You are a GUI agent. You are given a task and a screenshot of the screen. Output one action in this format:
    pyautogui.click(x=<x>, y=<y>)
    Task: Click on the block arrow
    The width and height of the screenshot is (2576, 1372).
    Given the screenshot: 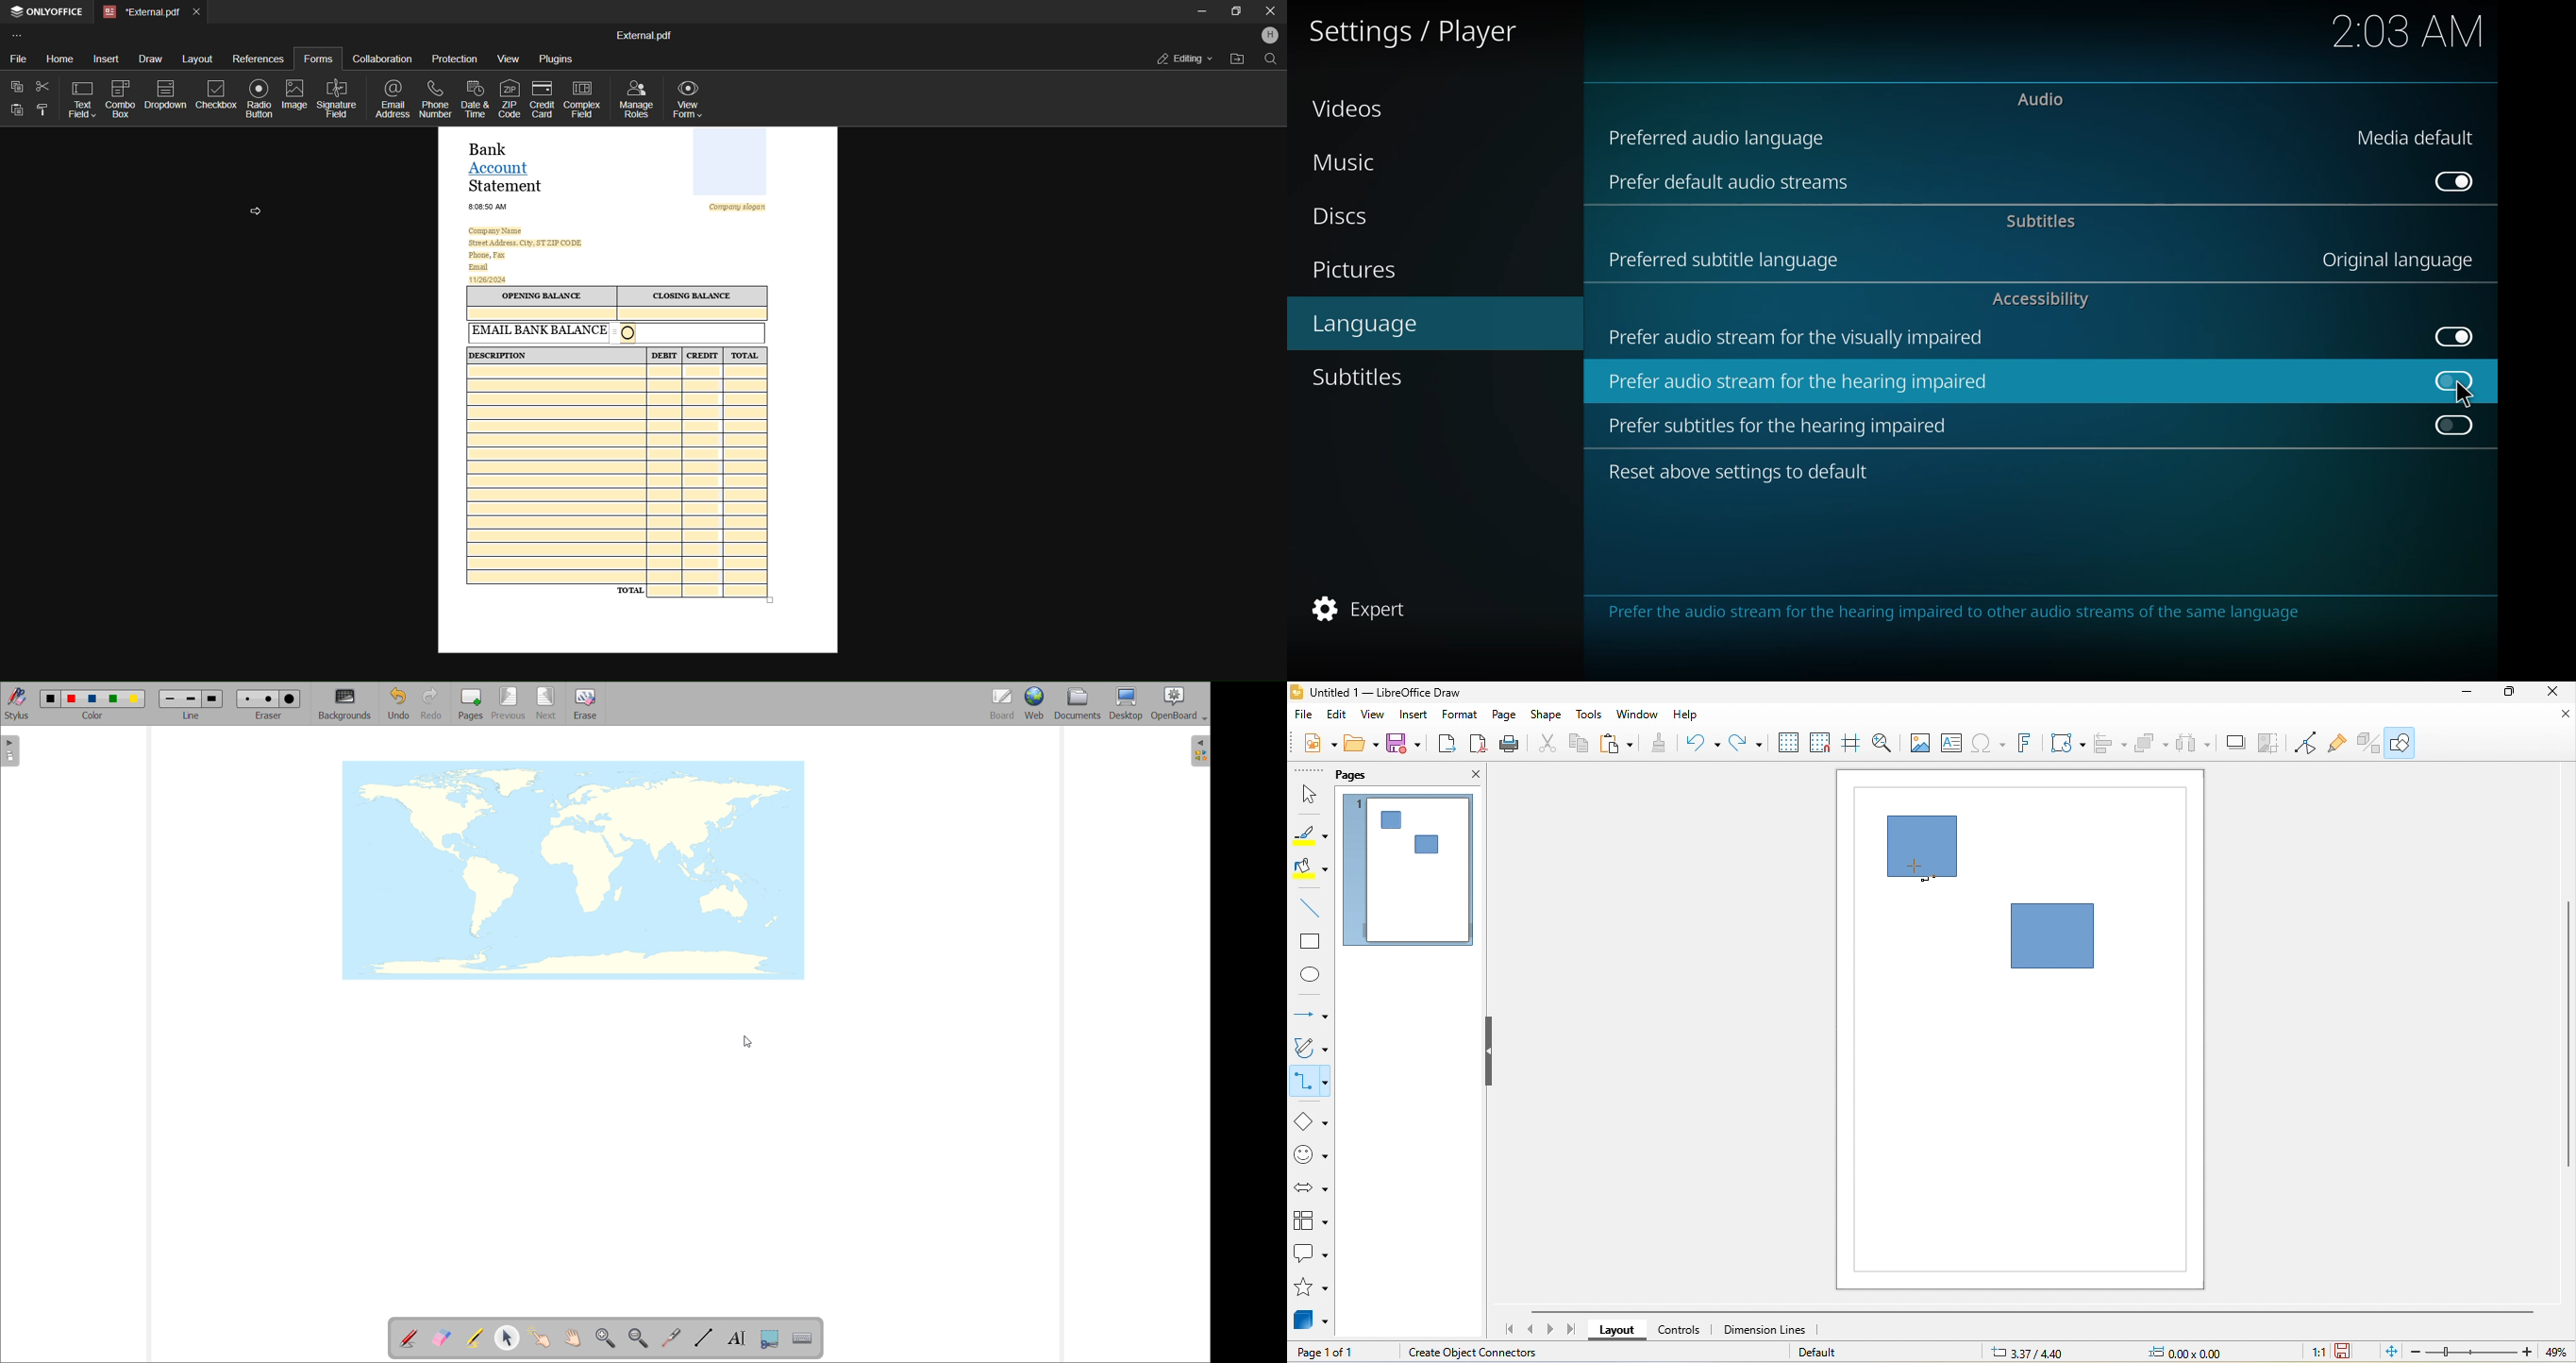 What is the action you would take?
    pyautogui.click(x=1313, y=1188)
    